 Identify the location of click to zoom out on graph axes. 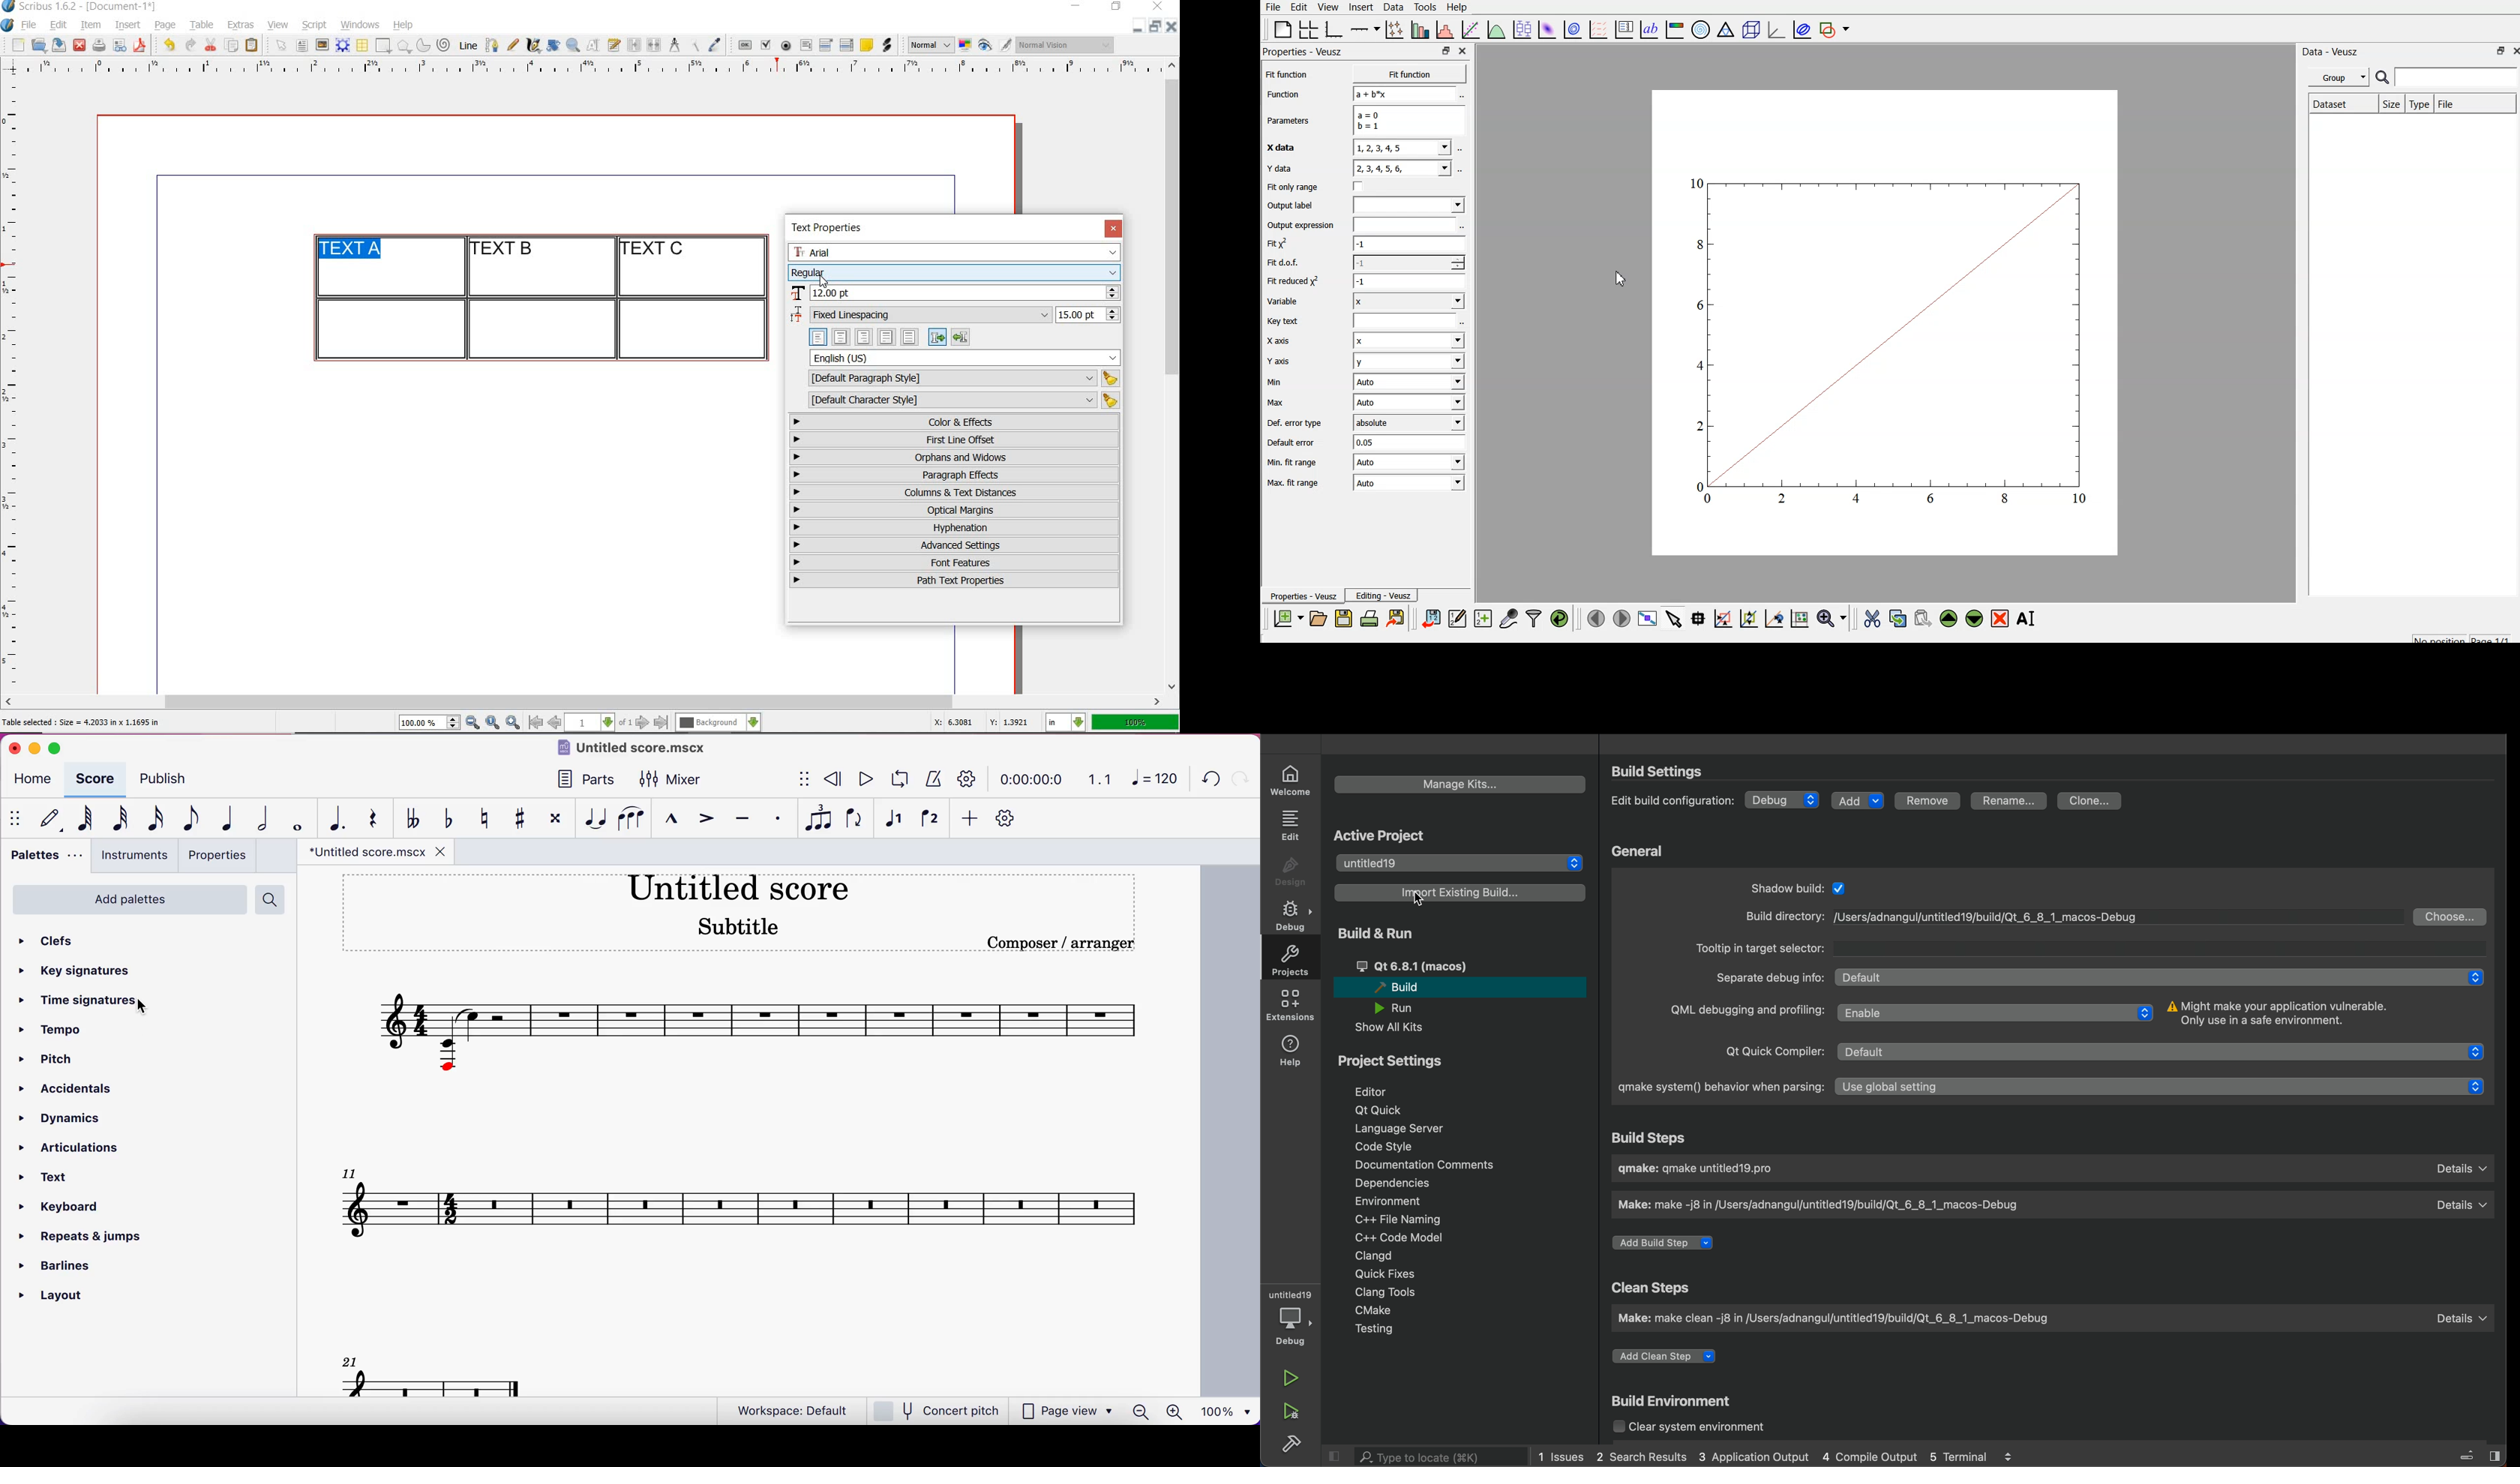
(1749, 619).